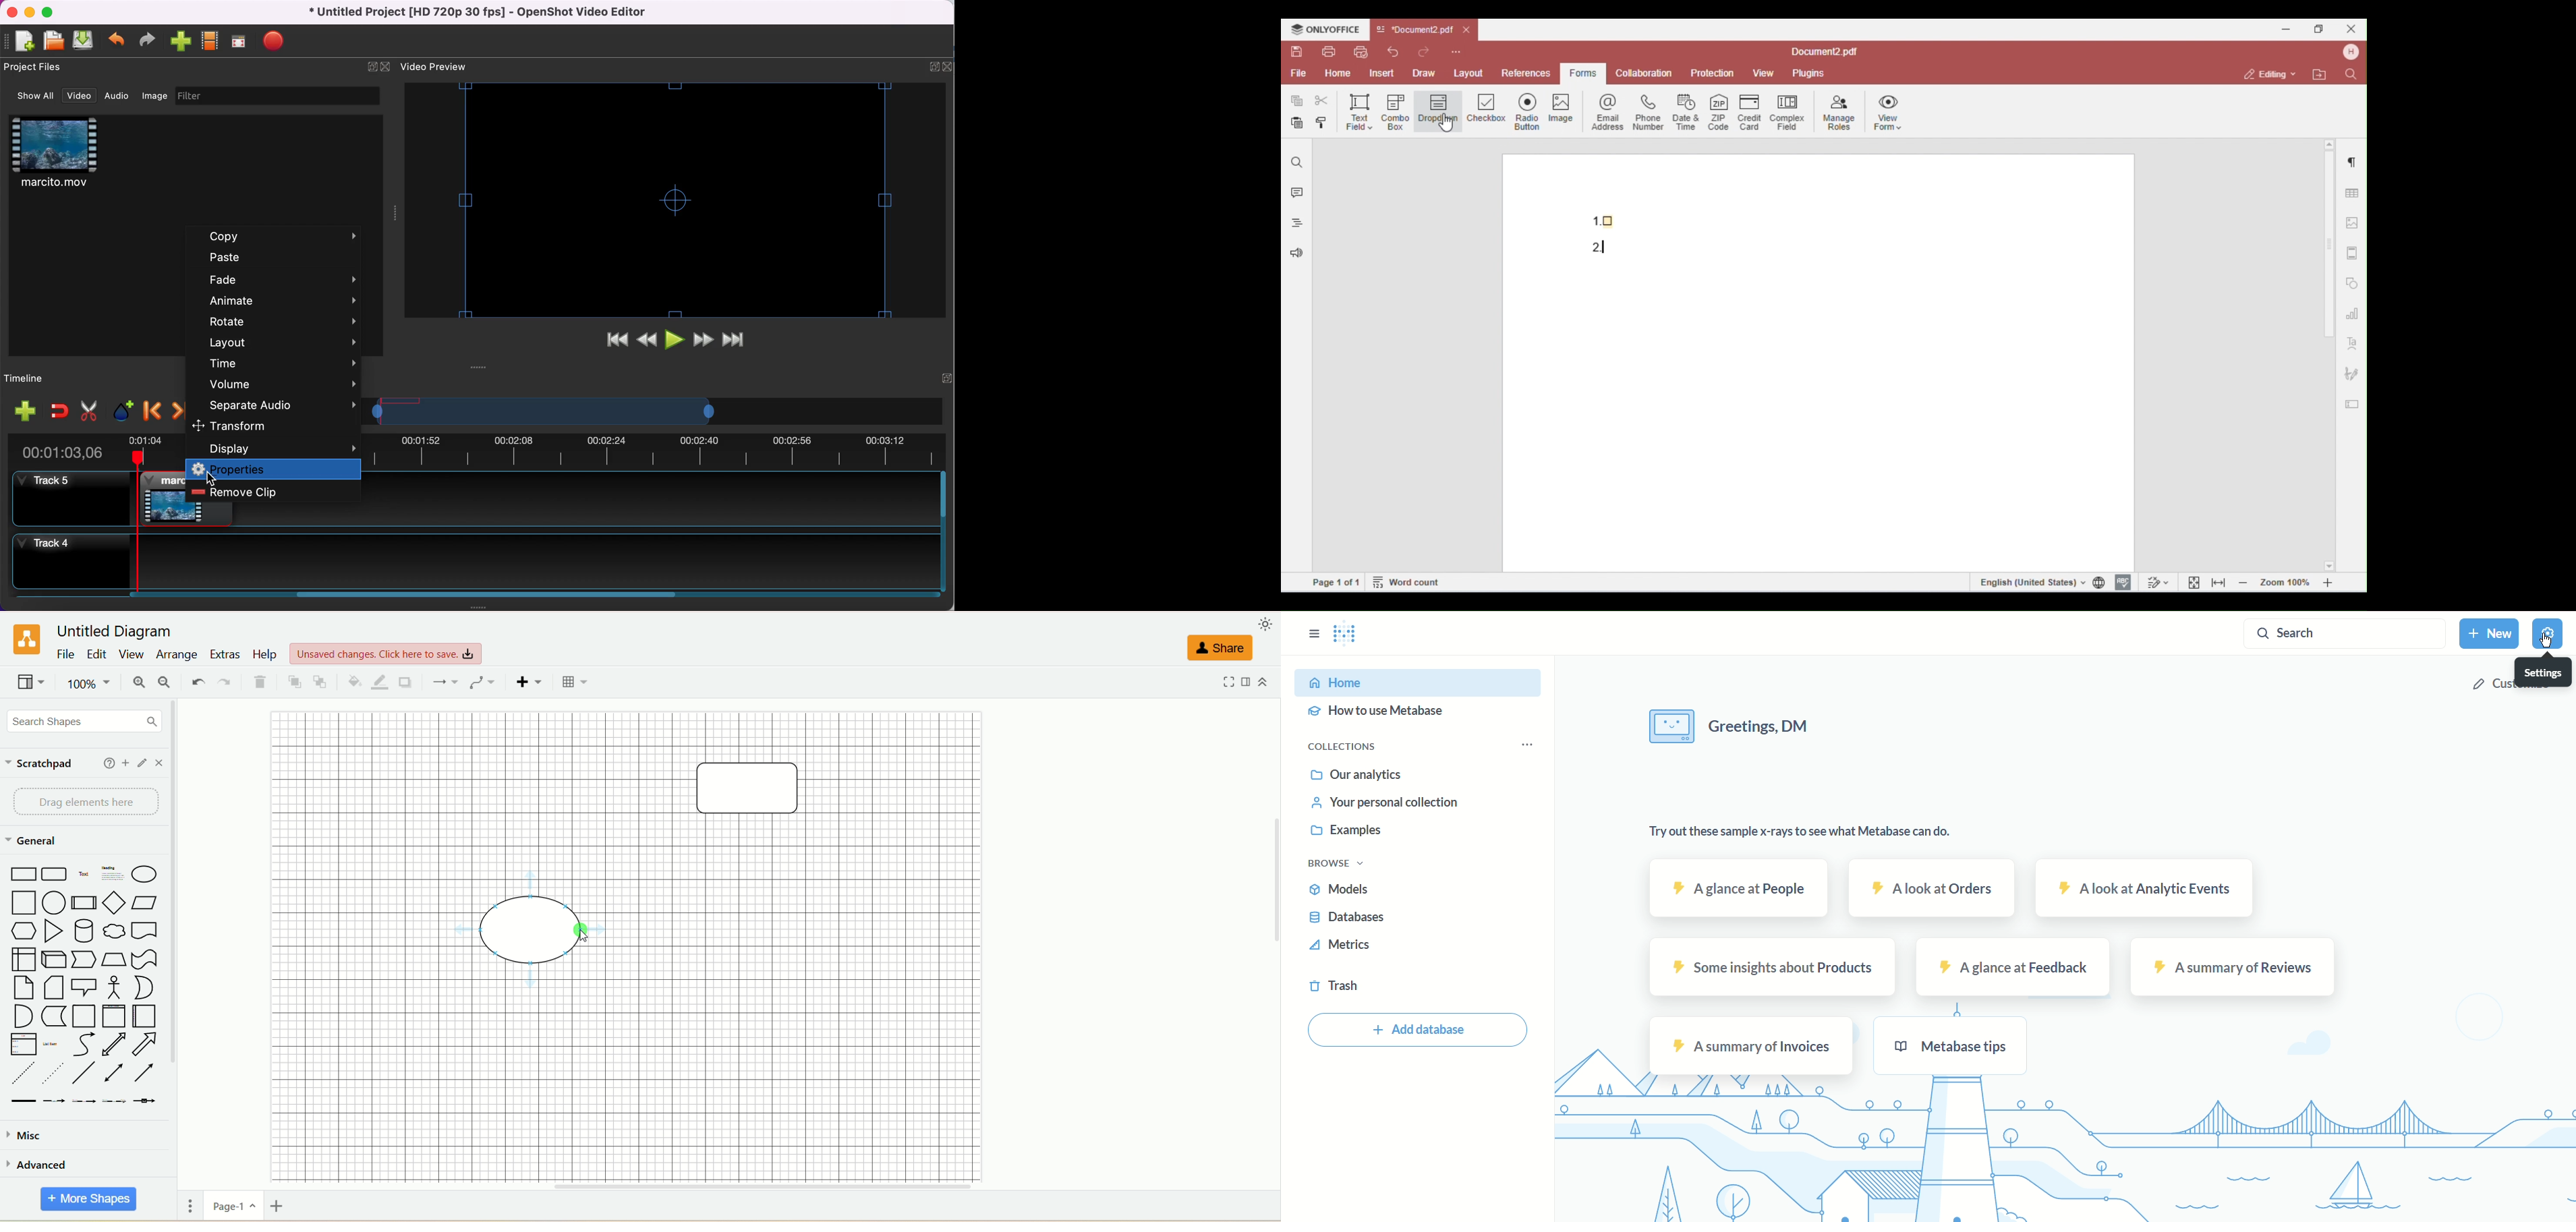  I want to click on file, so click(65, 656).